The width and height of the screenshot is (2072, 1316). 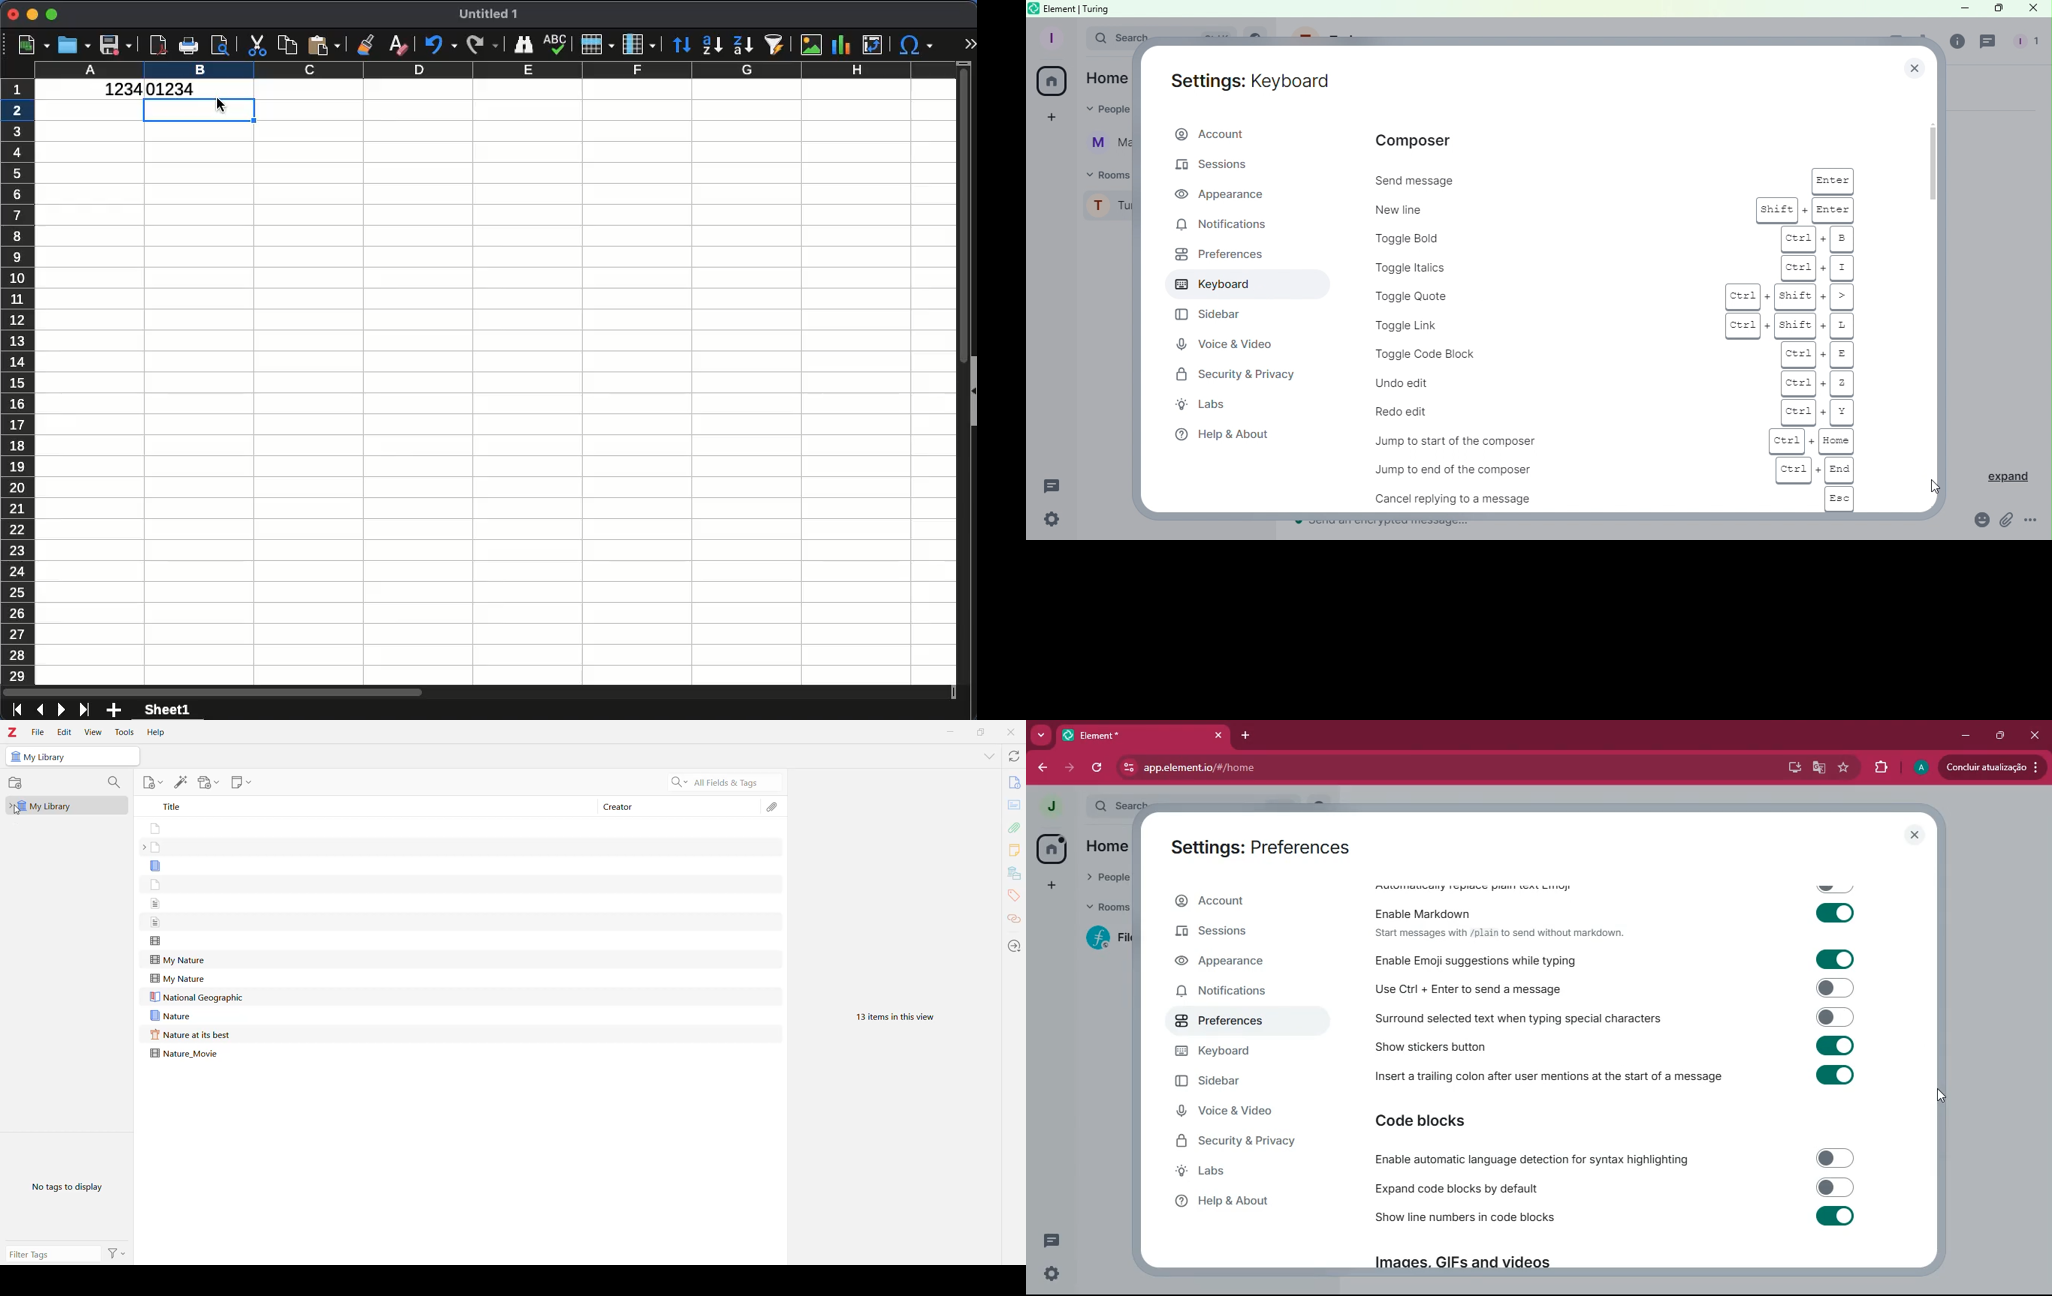 I want to click on Minimize, so click(x=1963, y=8).